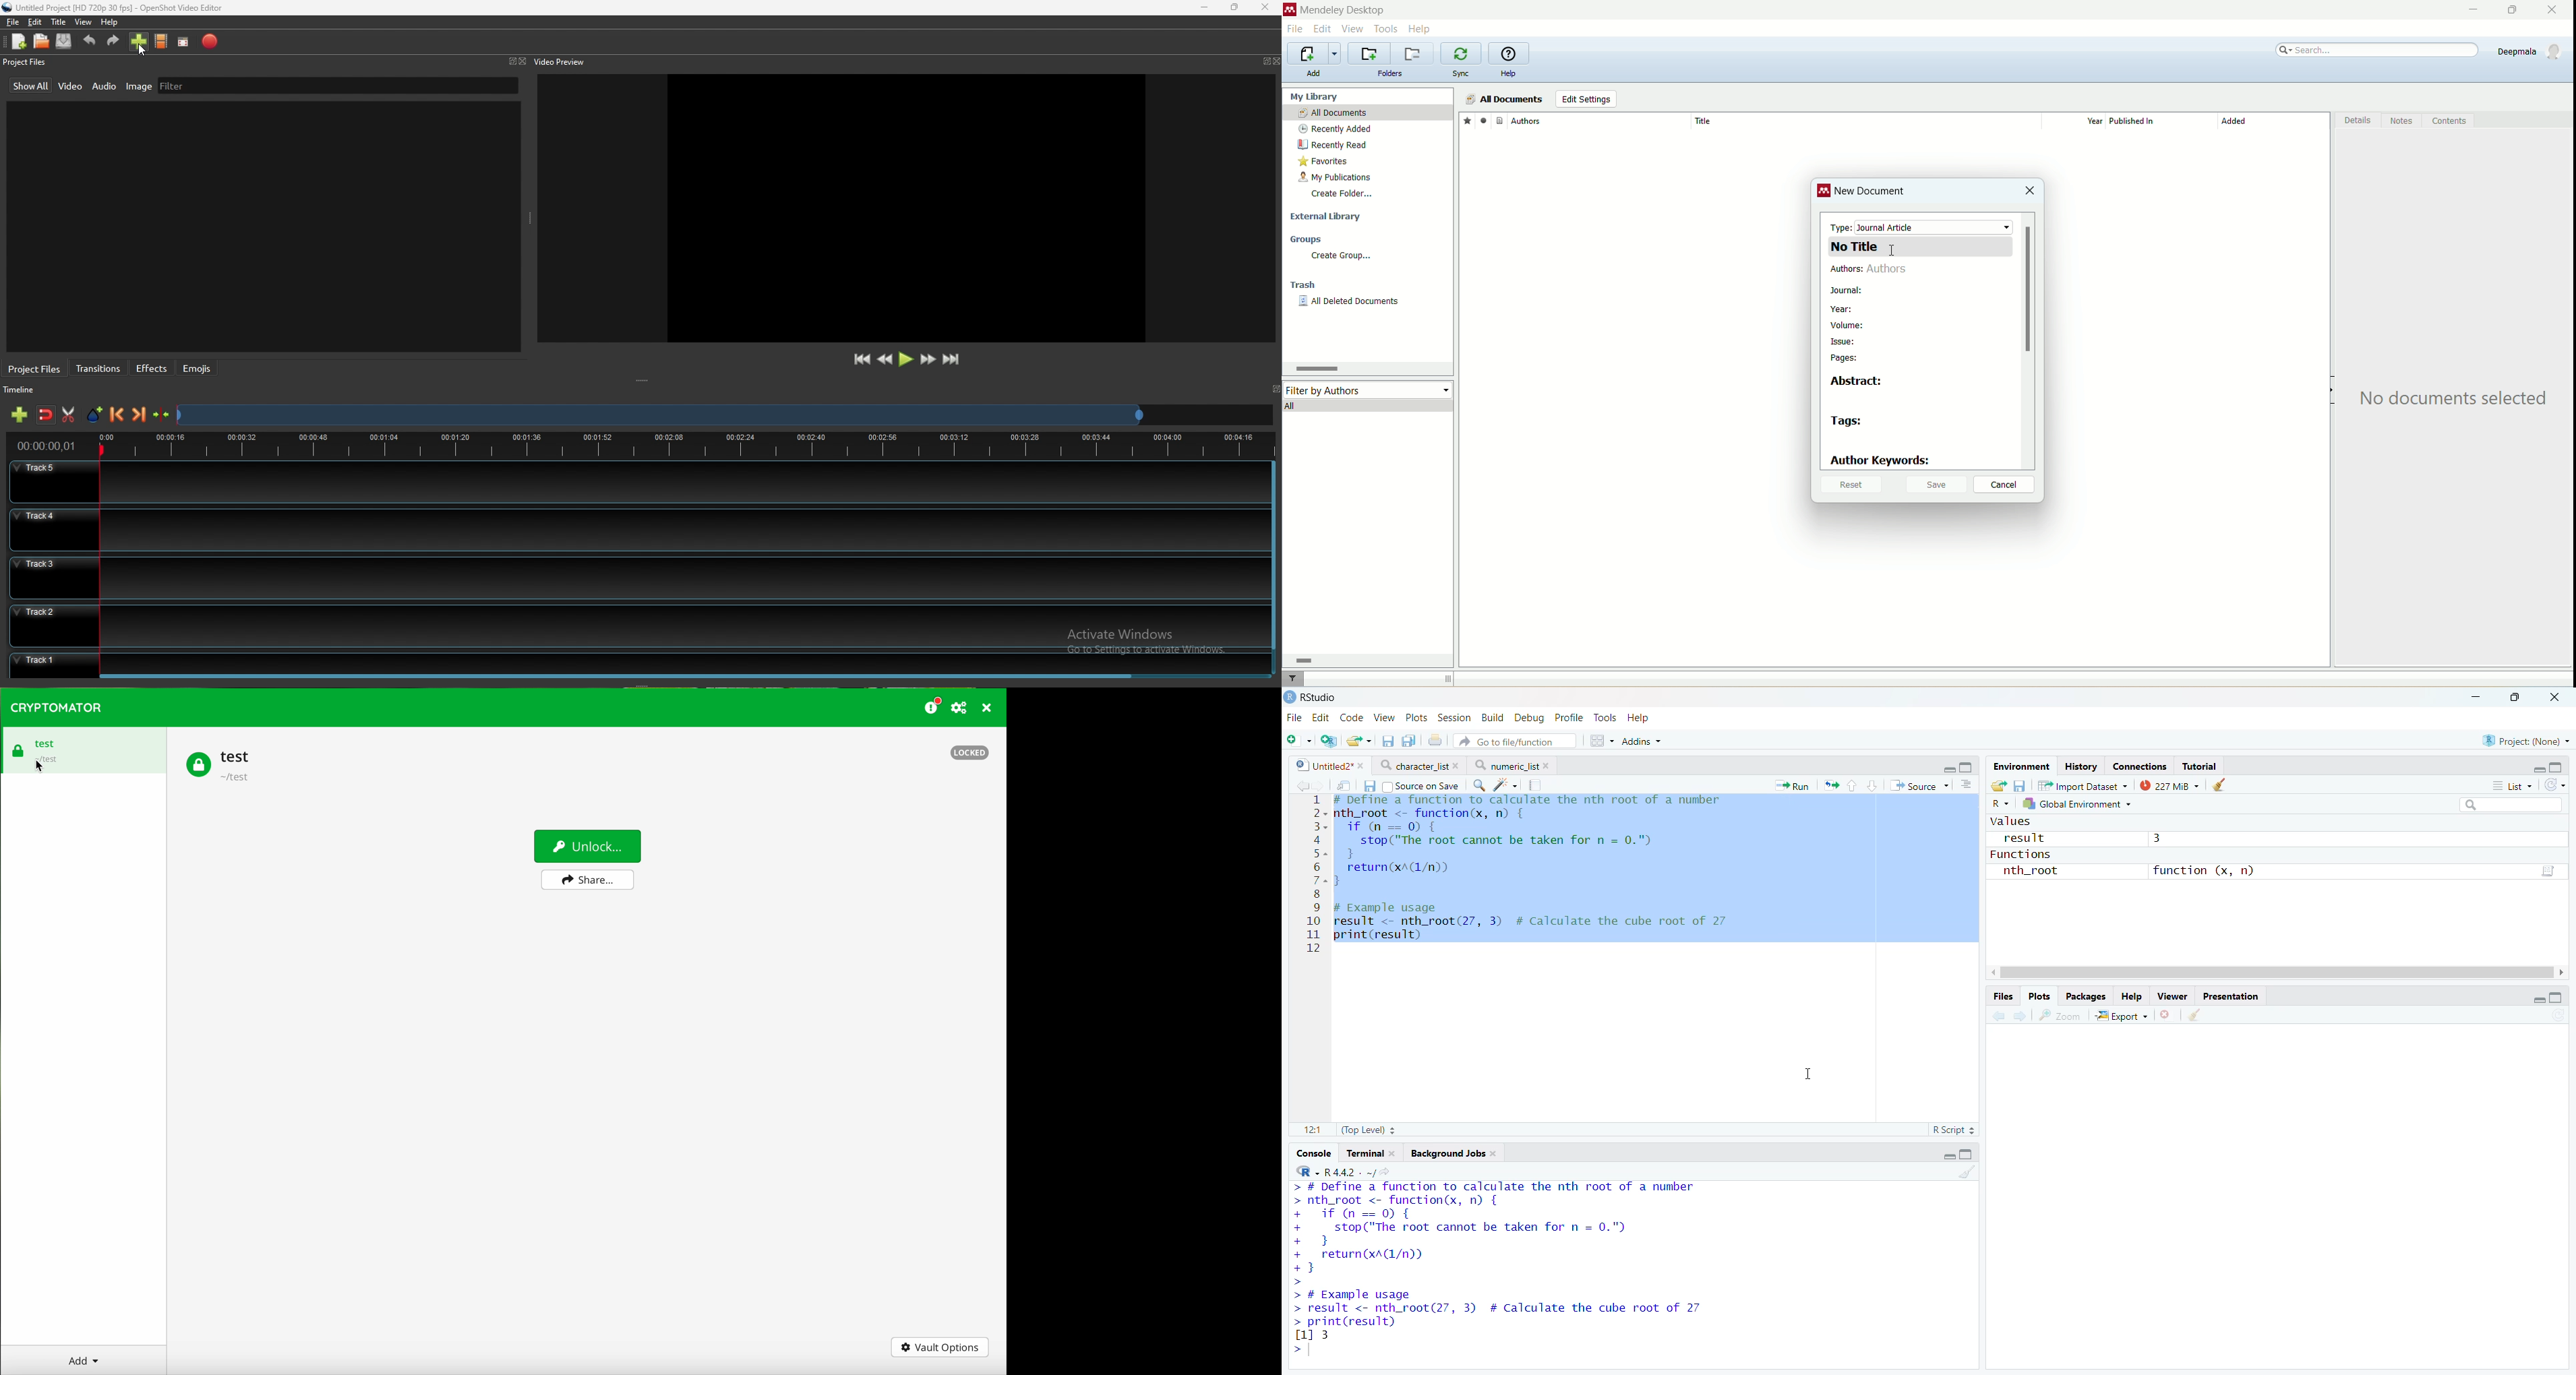  What do you see at coordinates (1967, 784) in the screenshot?
I see `Show document outline` at bounding box center [1967, 784].